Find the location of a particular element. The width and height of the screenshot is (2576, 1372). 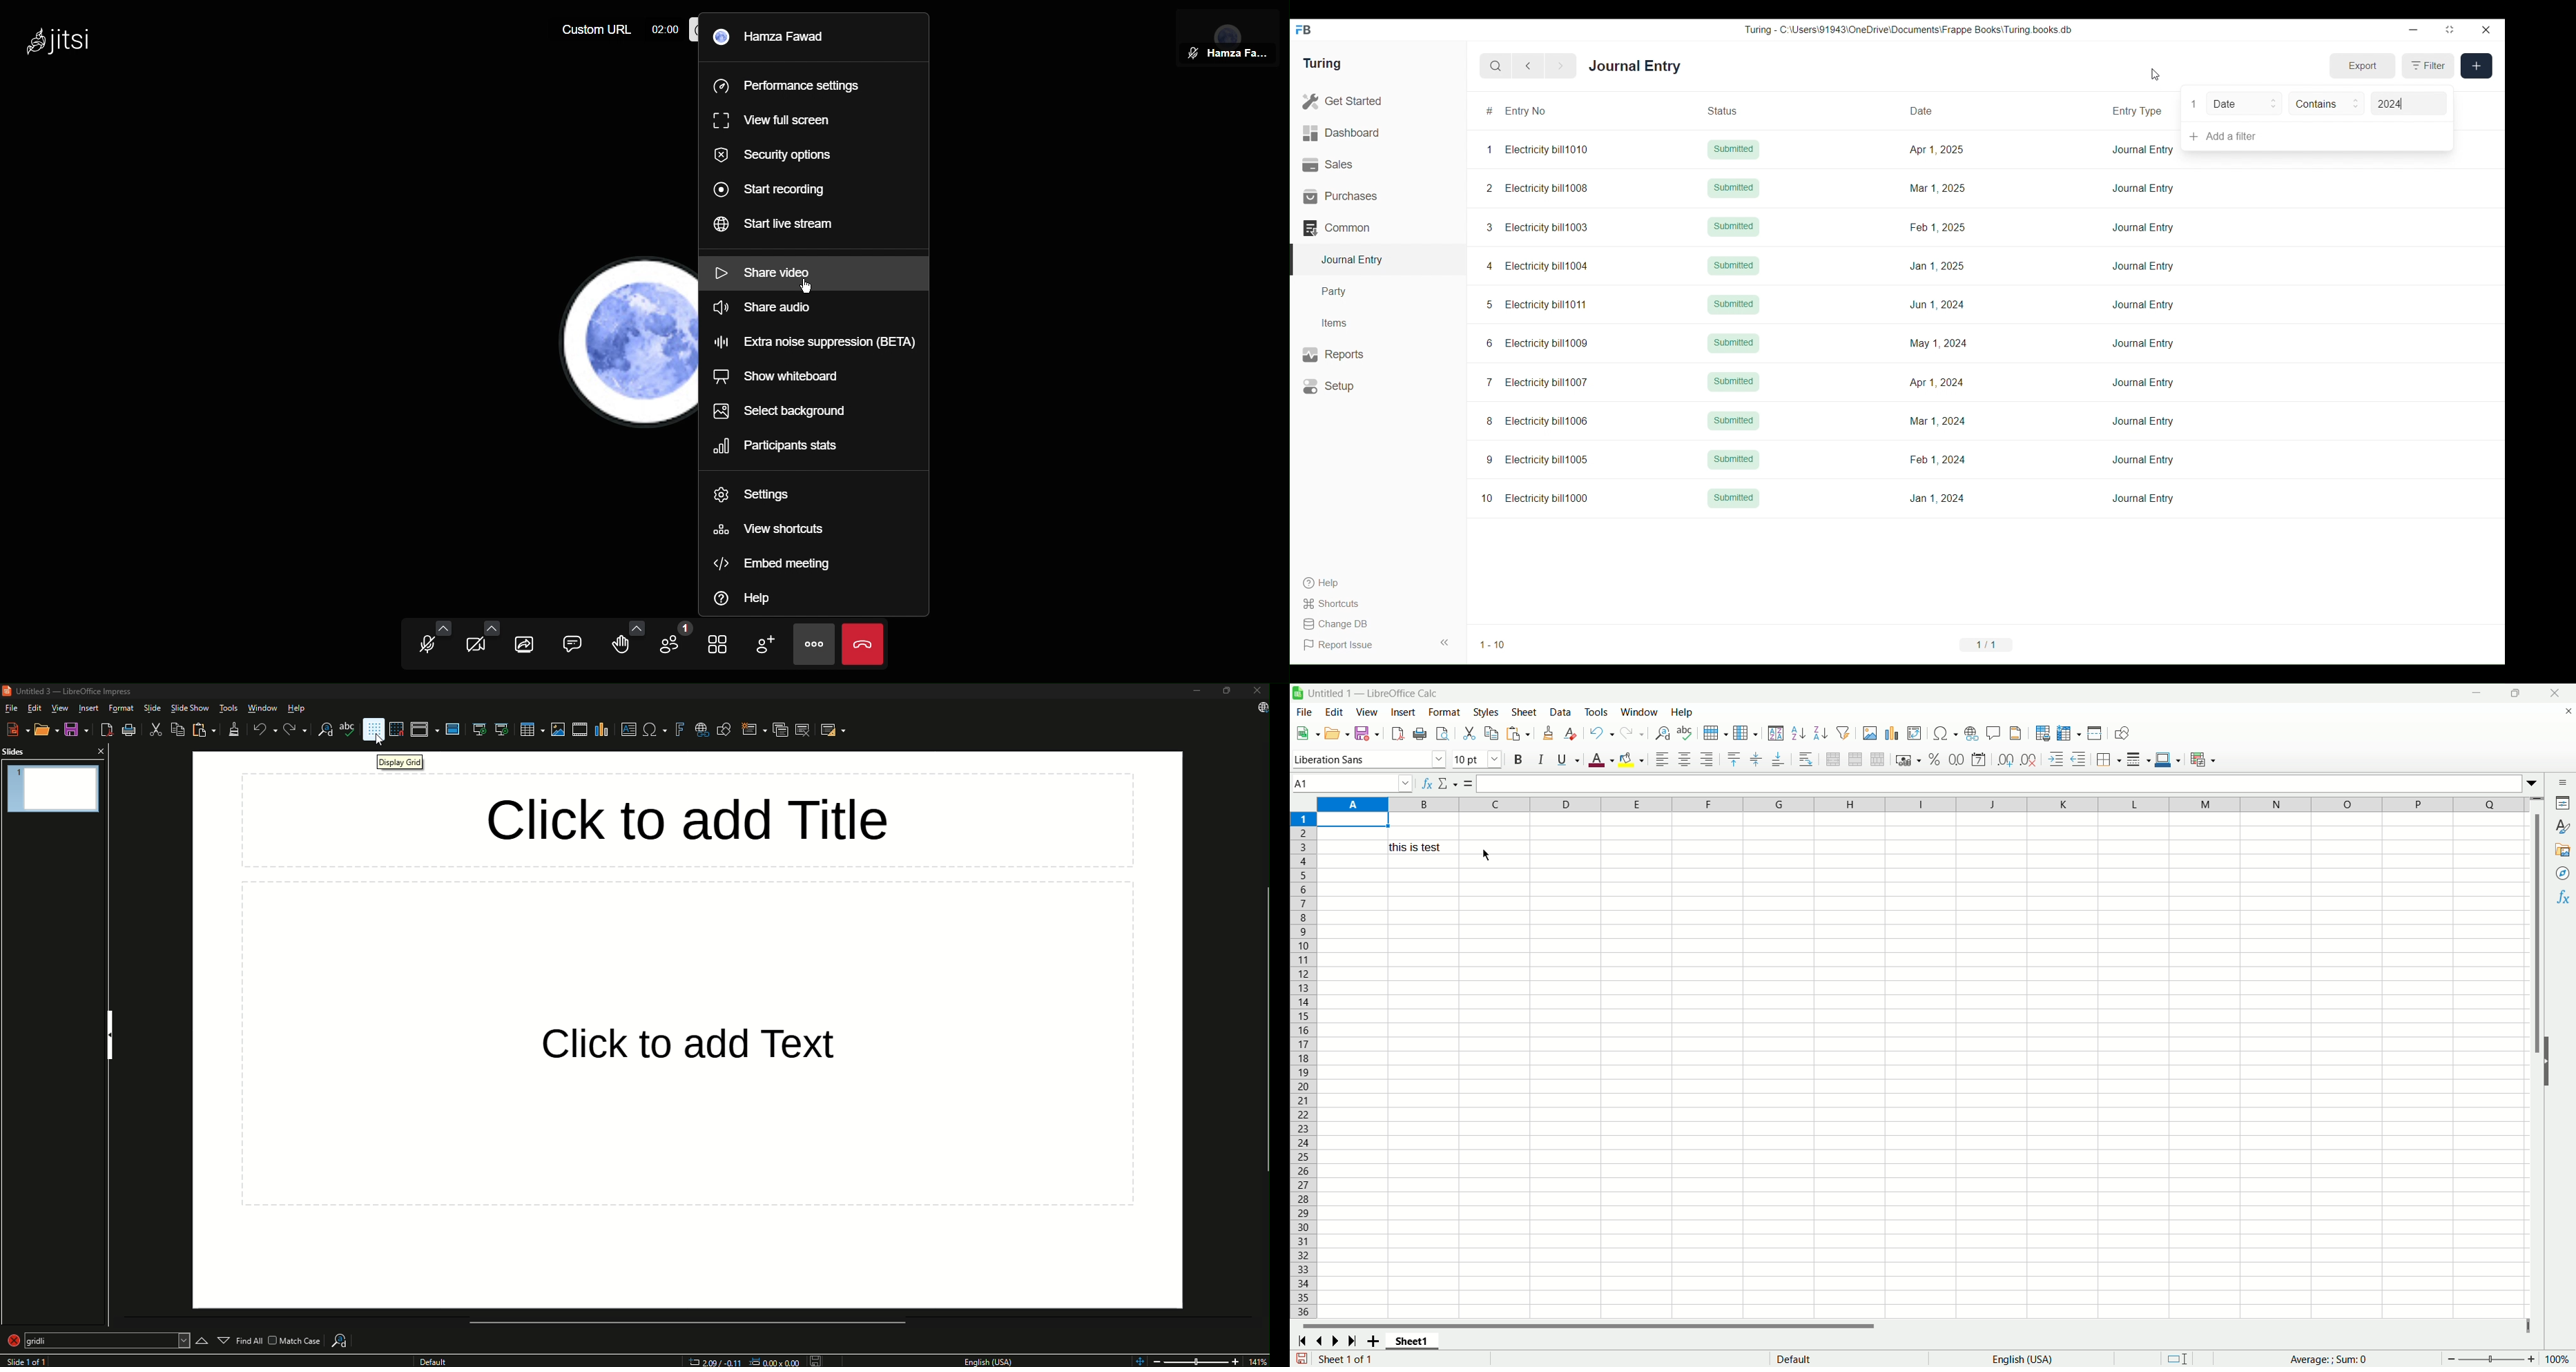

Close is located at coordinates (1258, 692).